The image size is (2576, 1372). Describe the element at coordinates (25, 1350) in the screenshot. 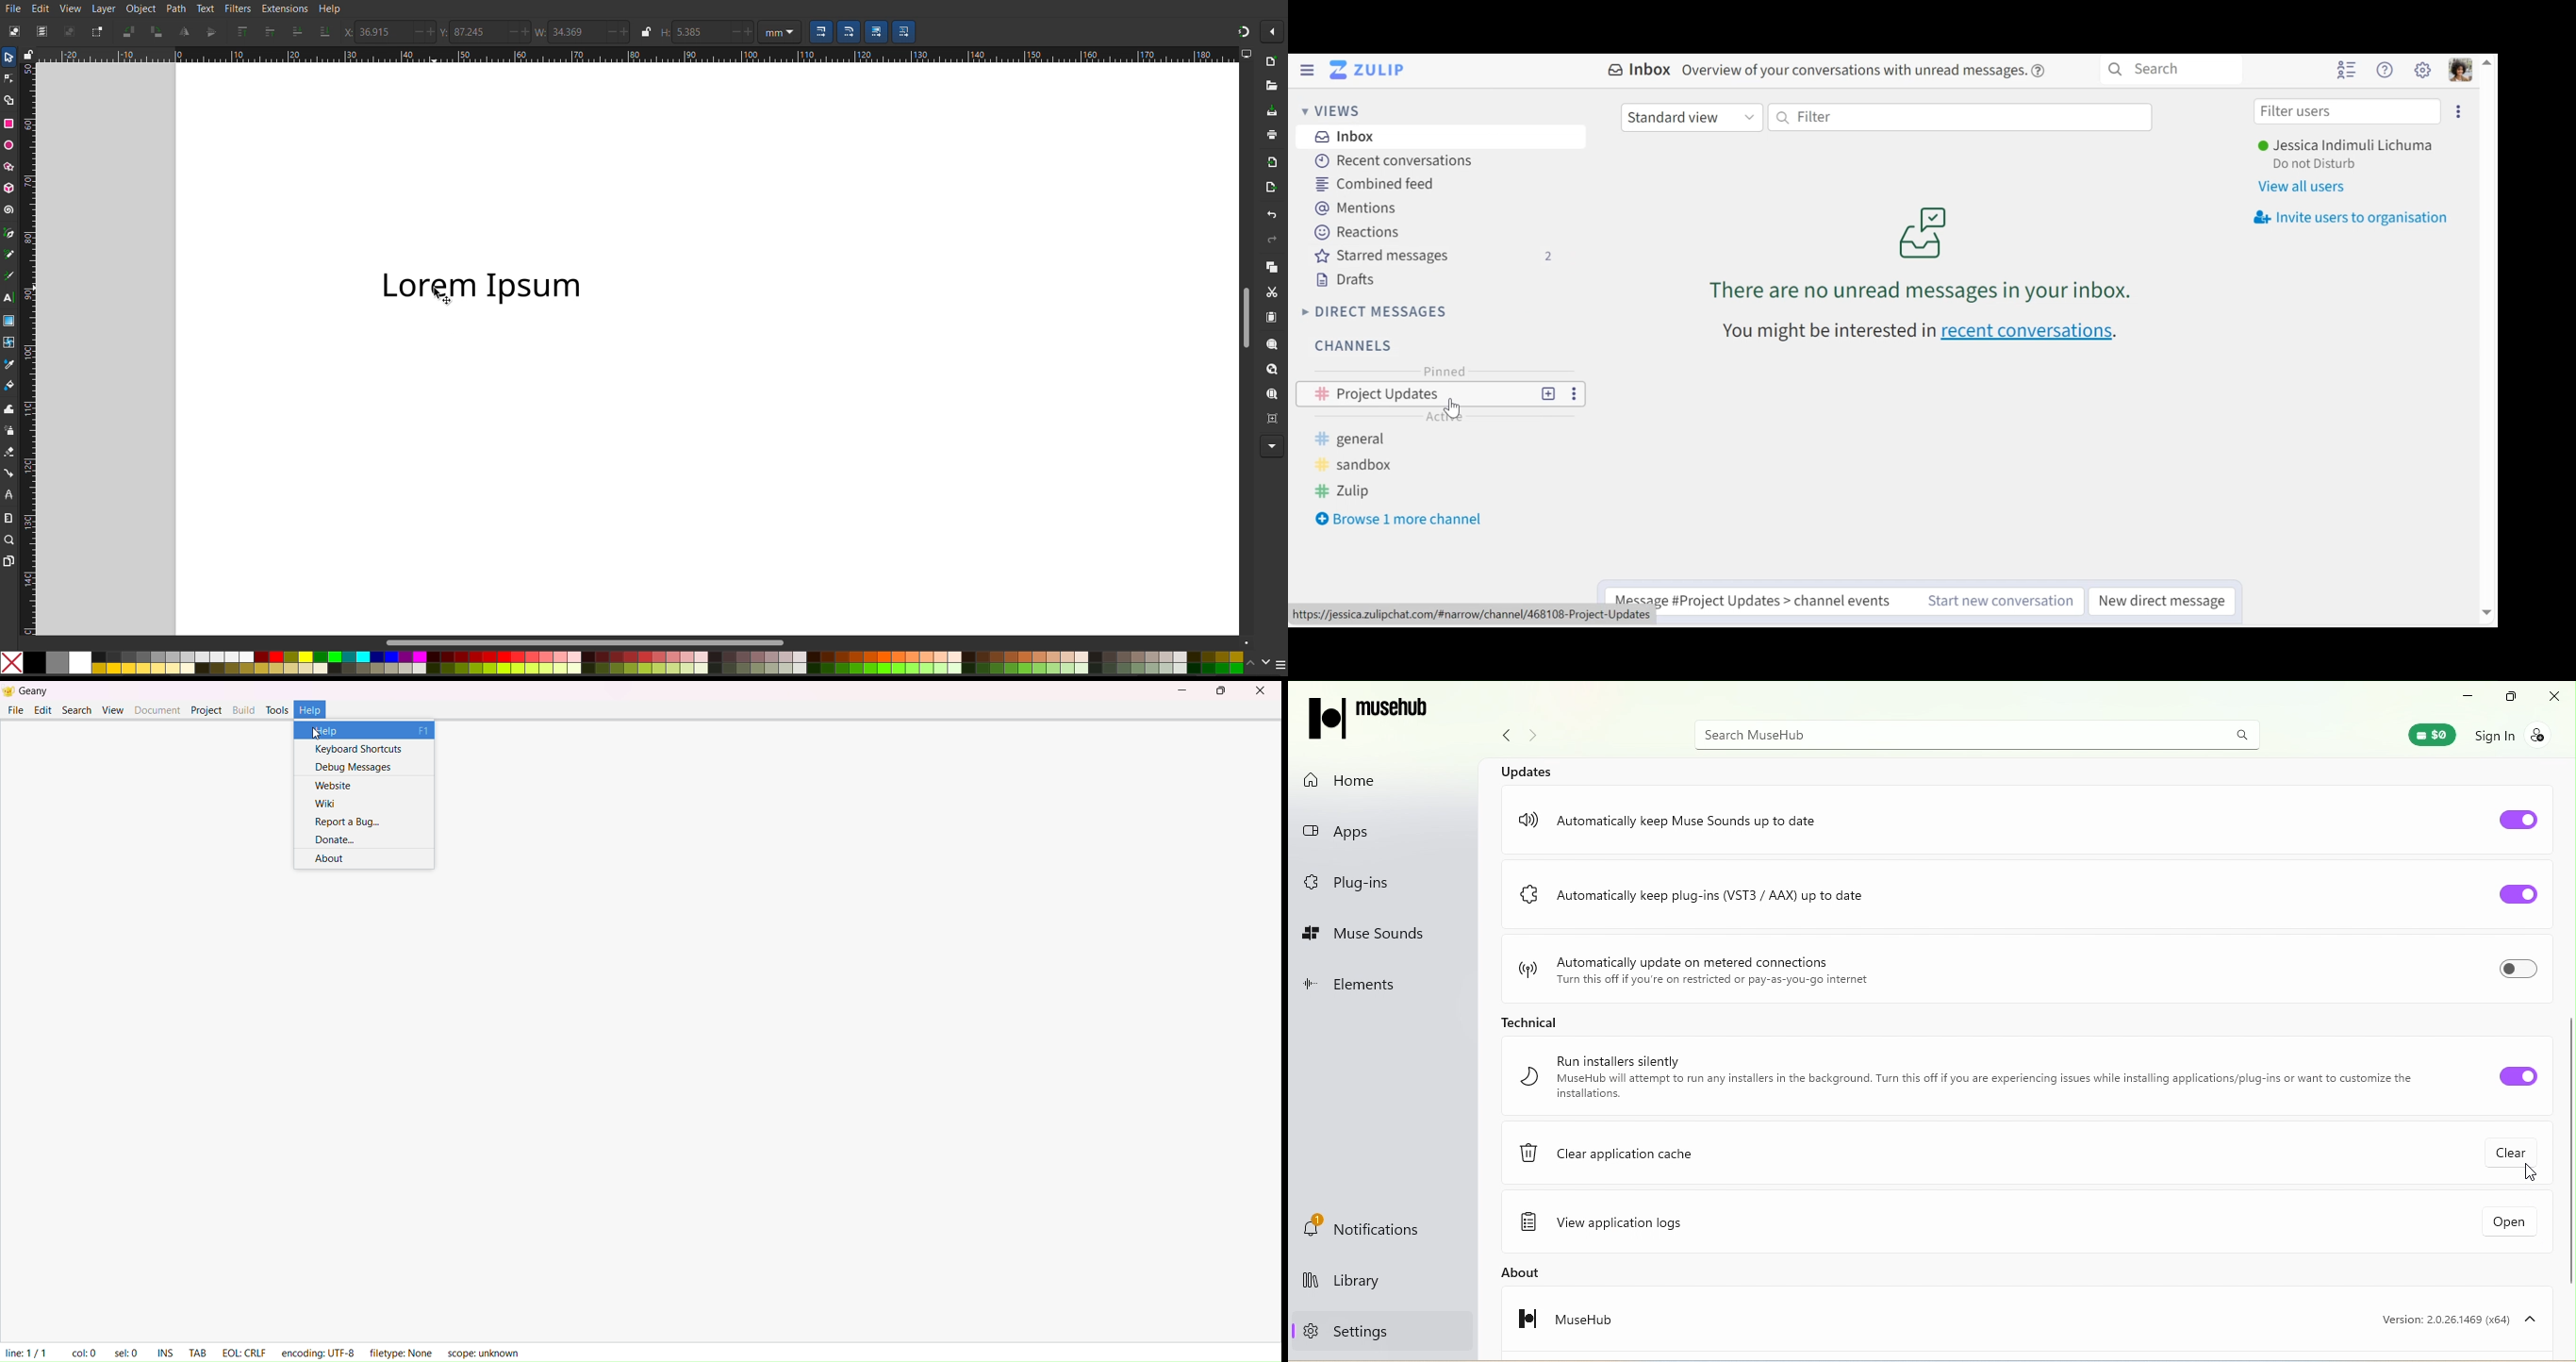

I see `line` at that location.